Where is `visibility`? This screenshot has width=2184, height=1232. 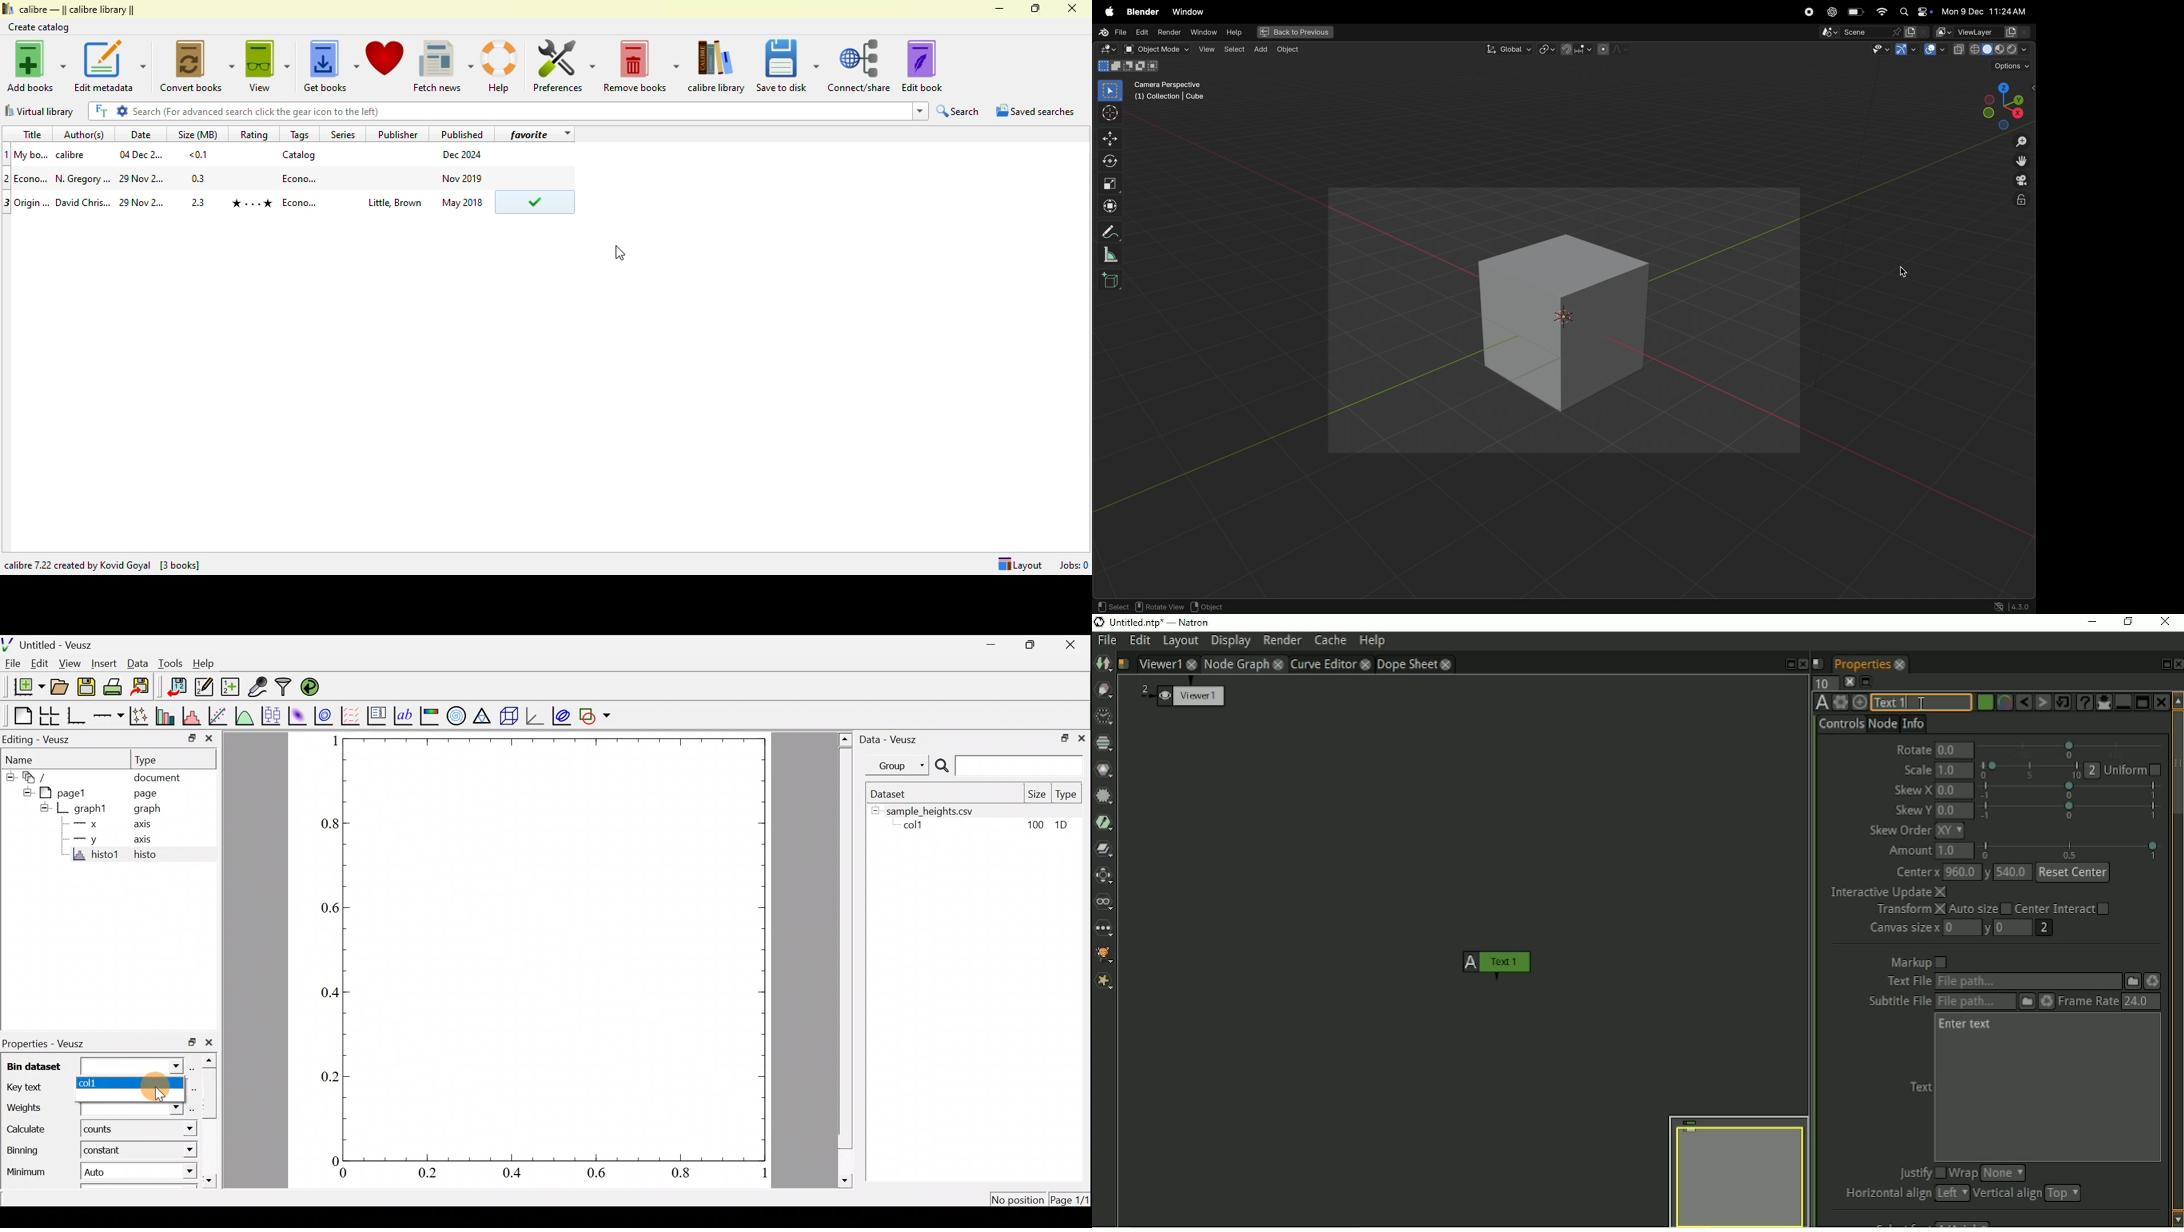
visibility is located at coordinates (1877, 50).